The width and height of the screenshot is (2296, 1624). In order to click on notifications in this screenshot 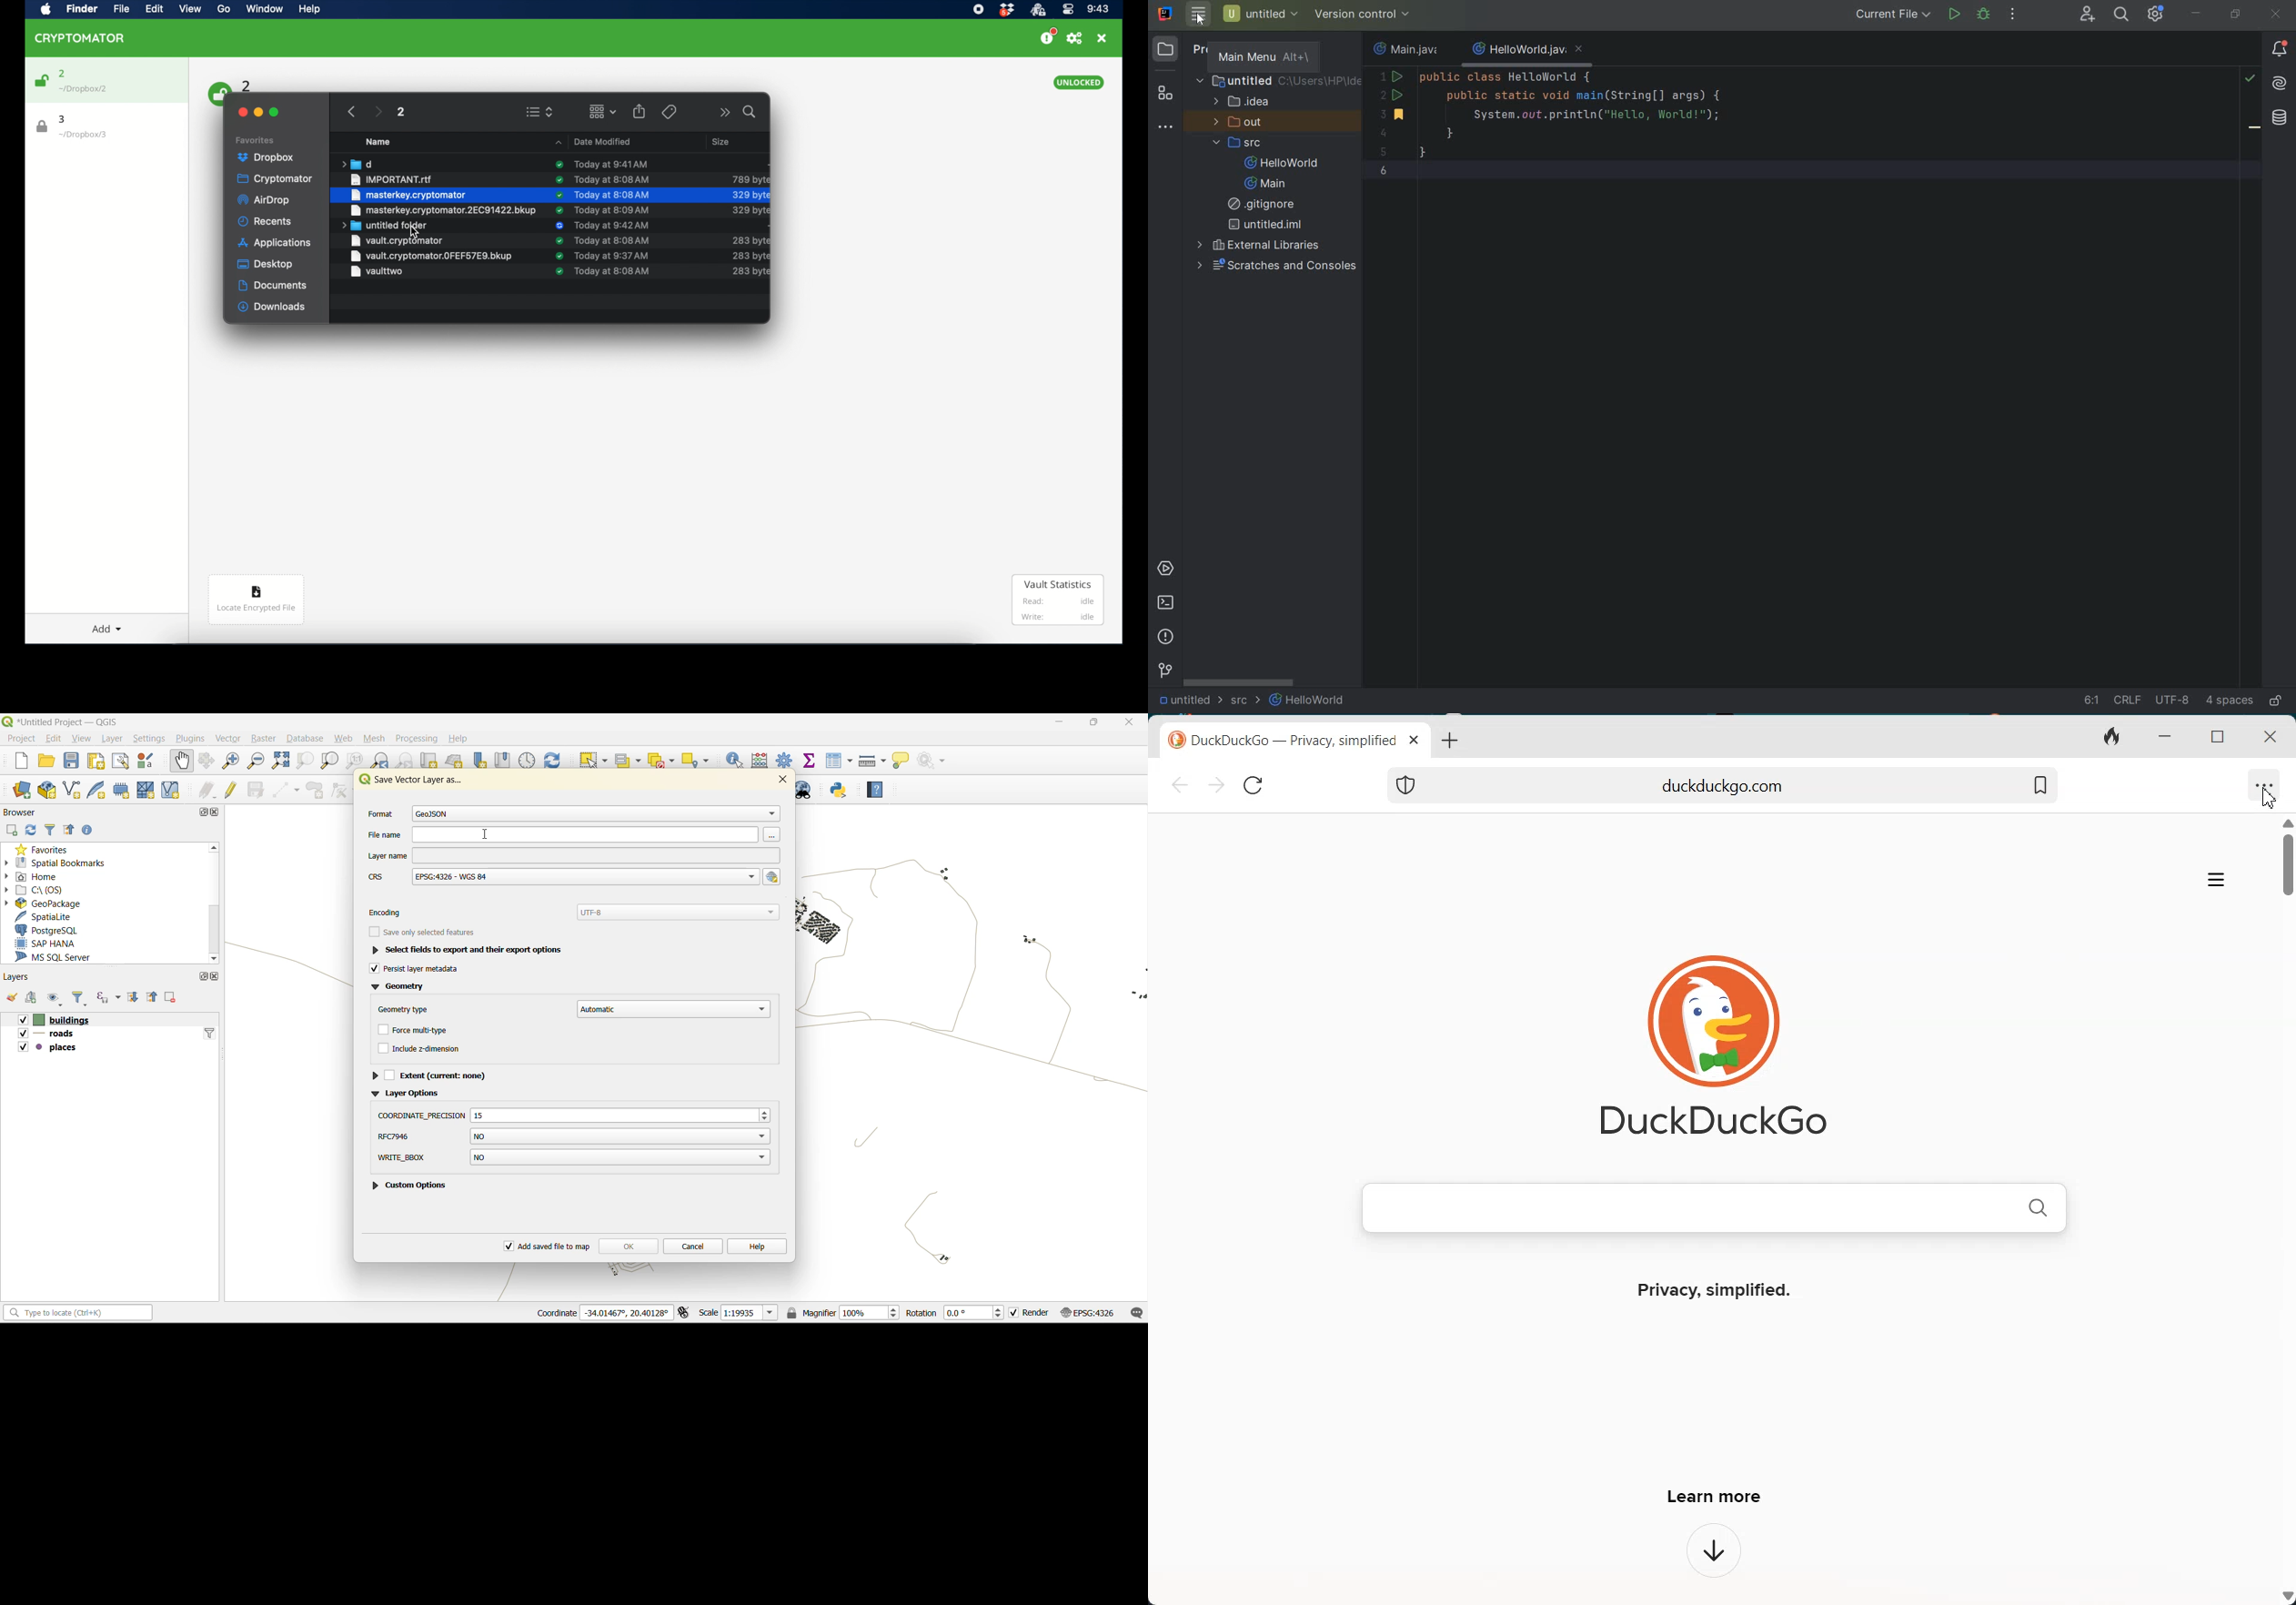, I will do `click(2279, 51)`.